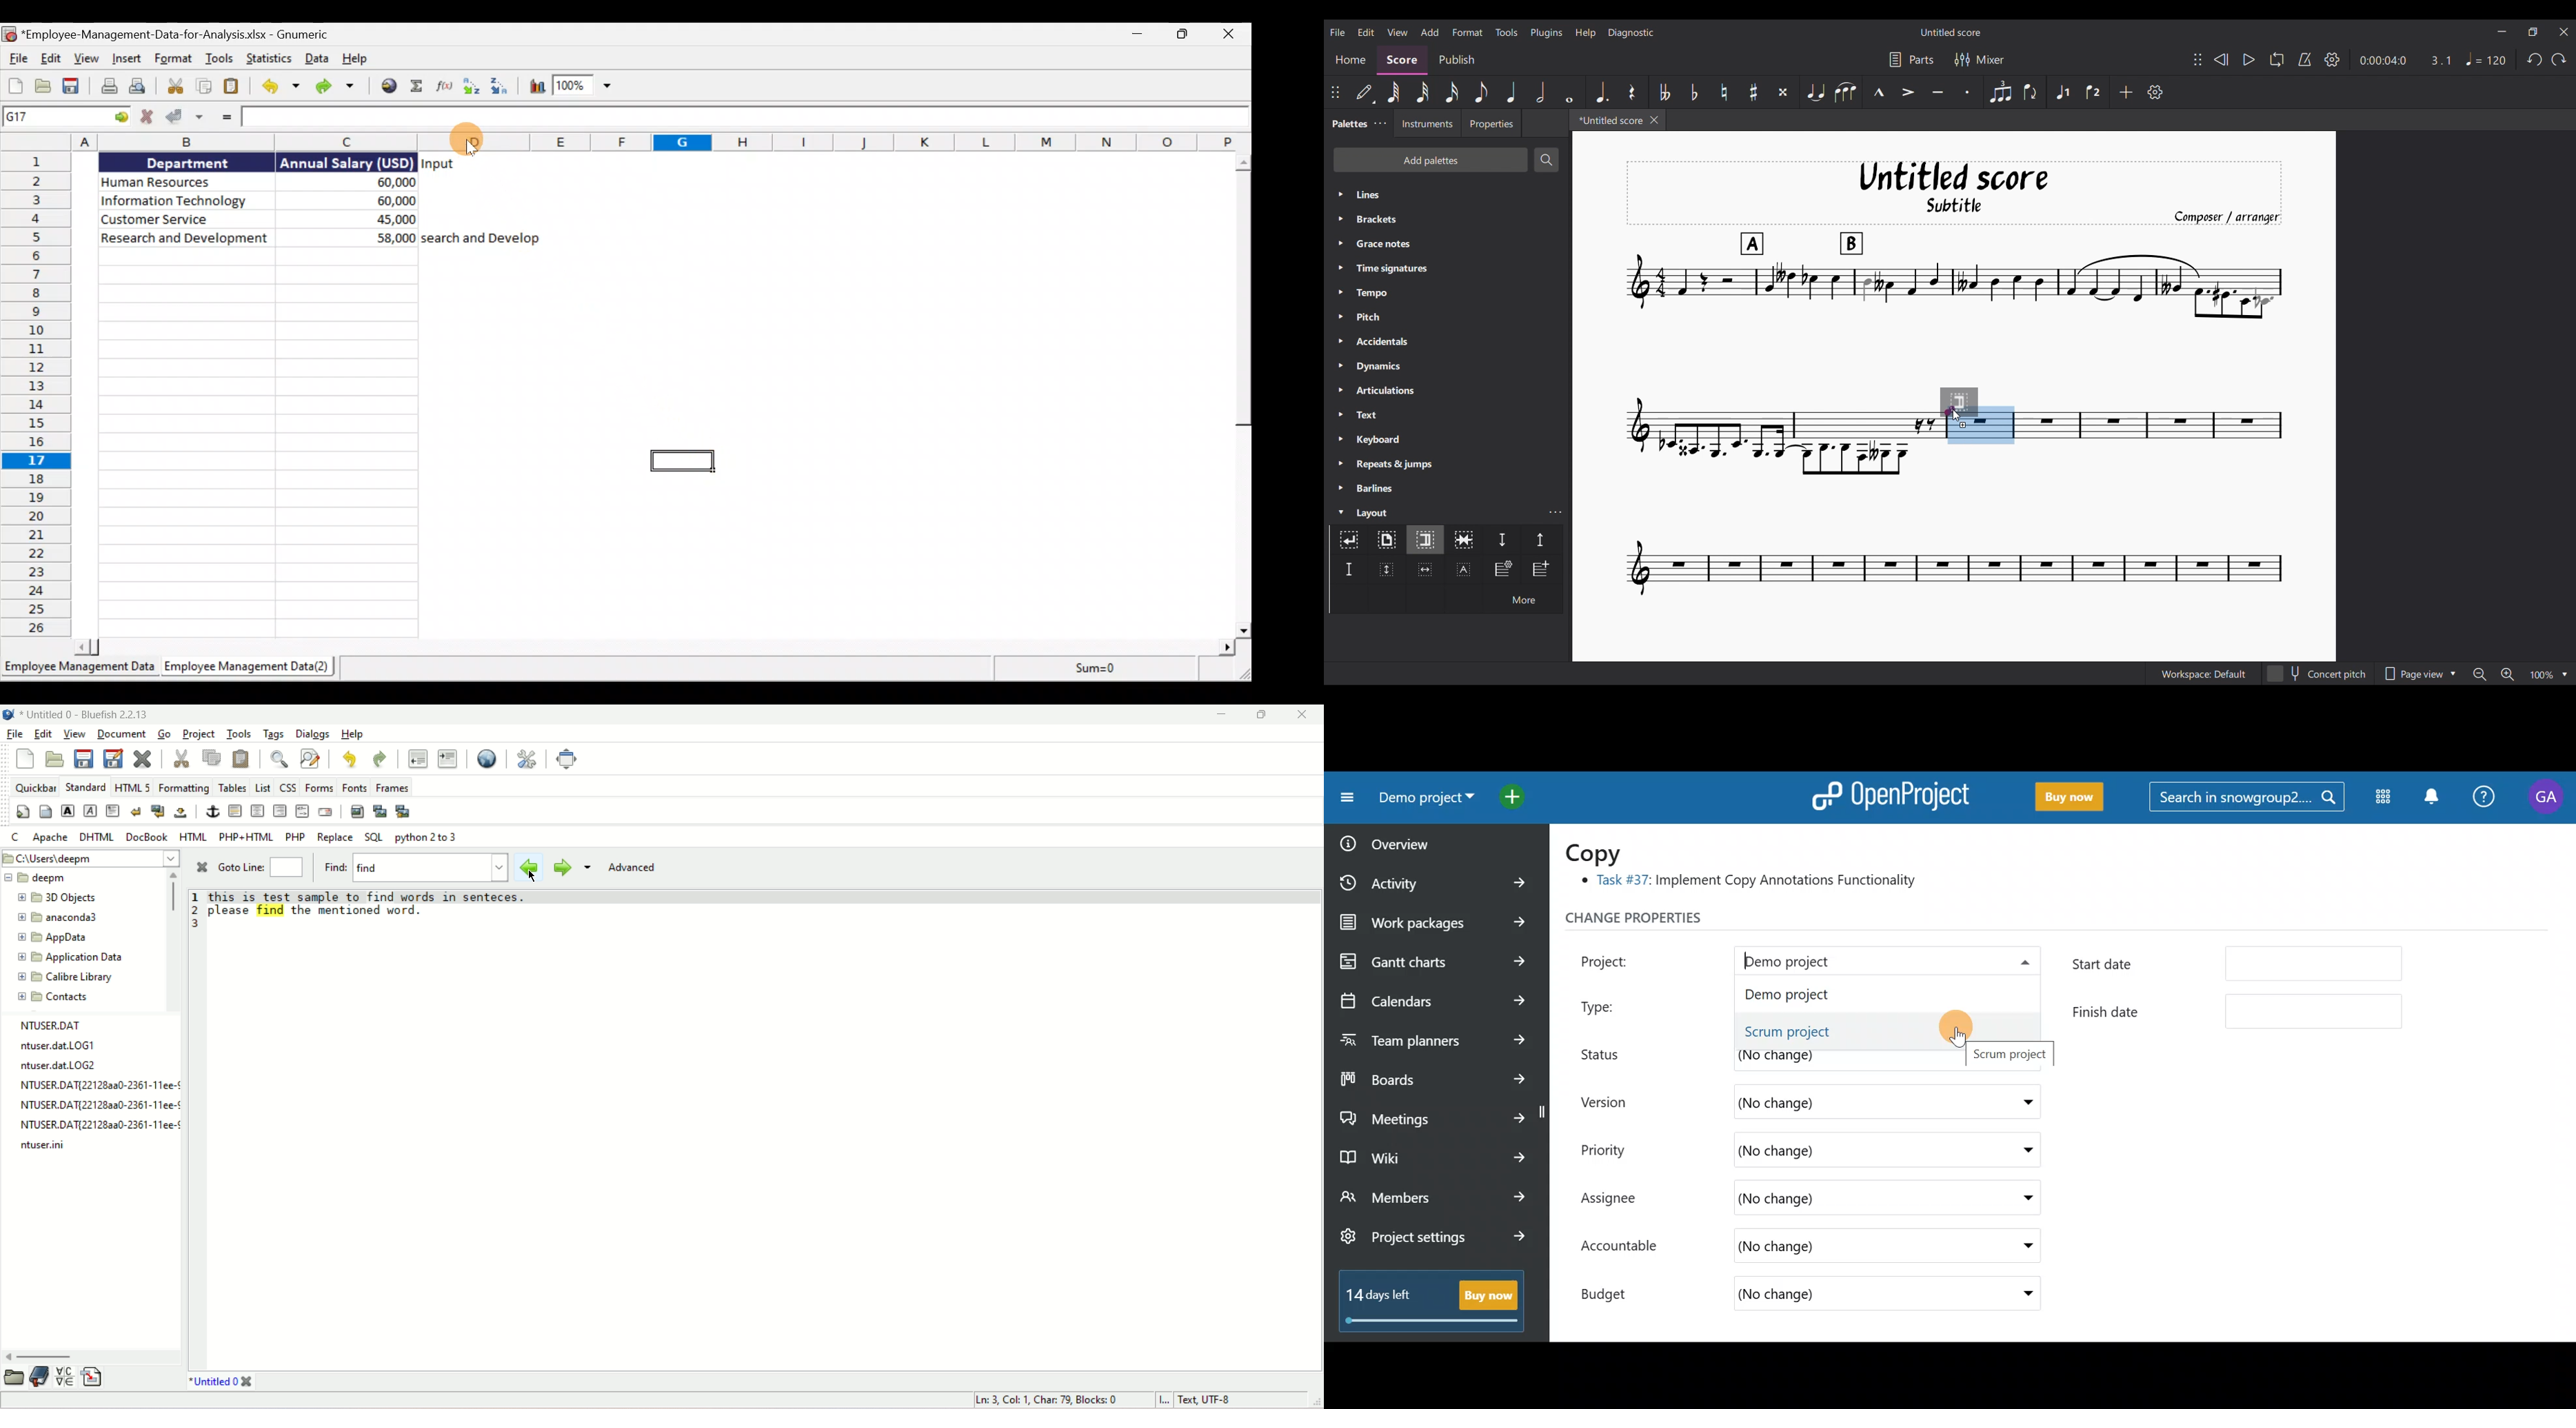 The width and height of the screenshot is (2576, 1428). What do you see at coordinates (163, 734) in the screenshot?
I see `go` at bounding box center [163, 734].